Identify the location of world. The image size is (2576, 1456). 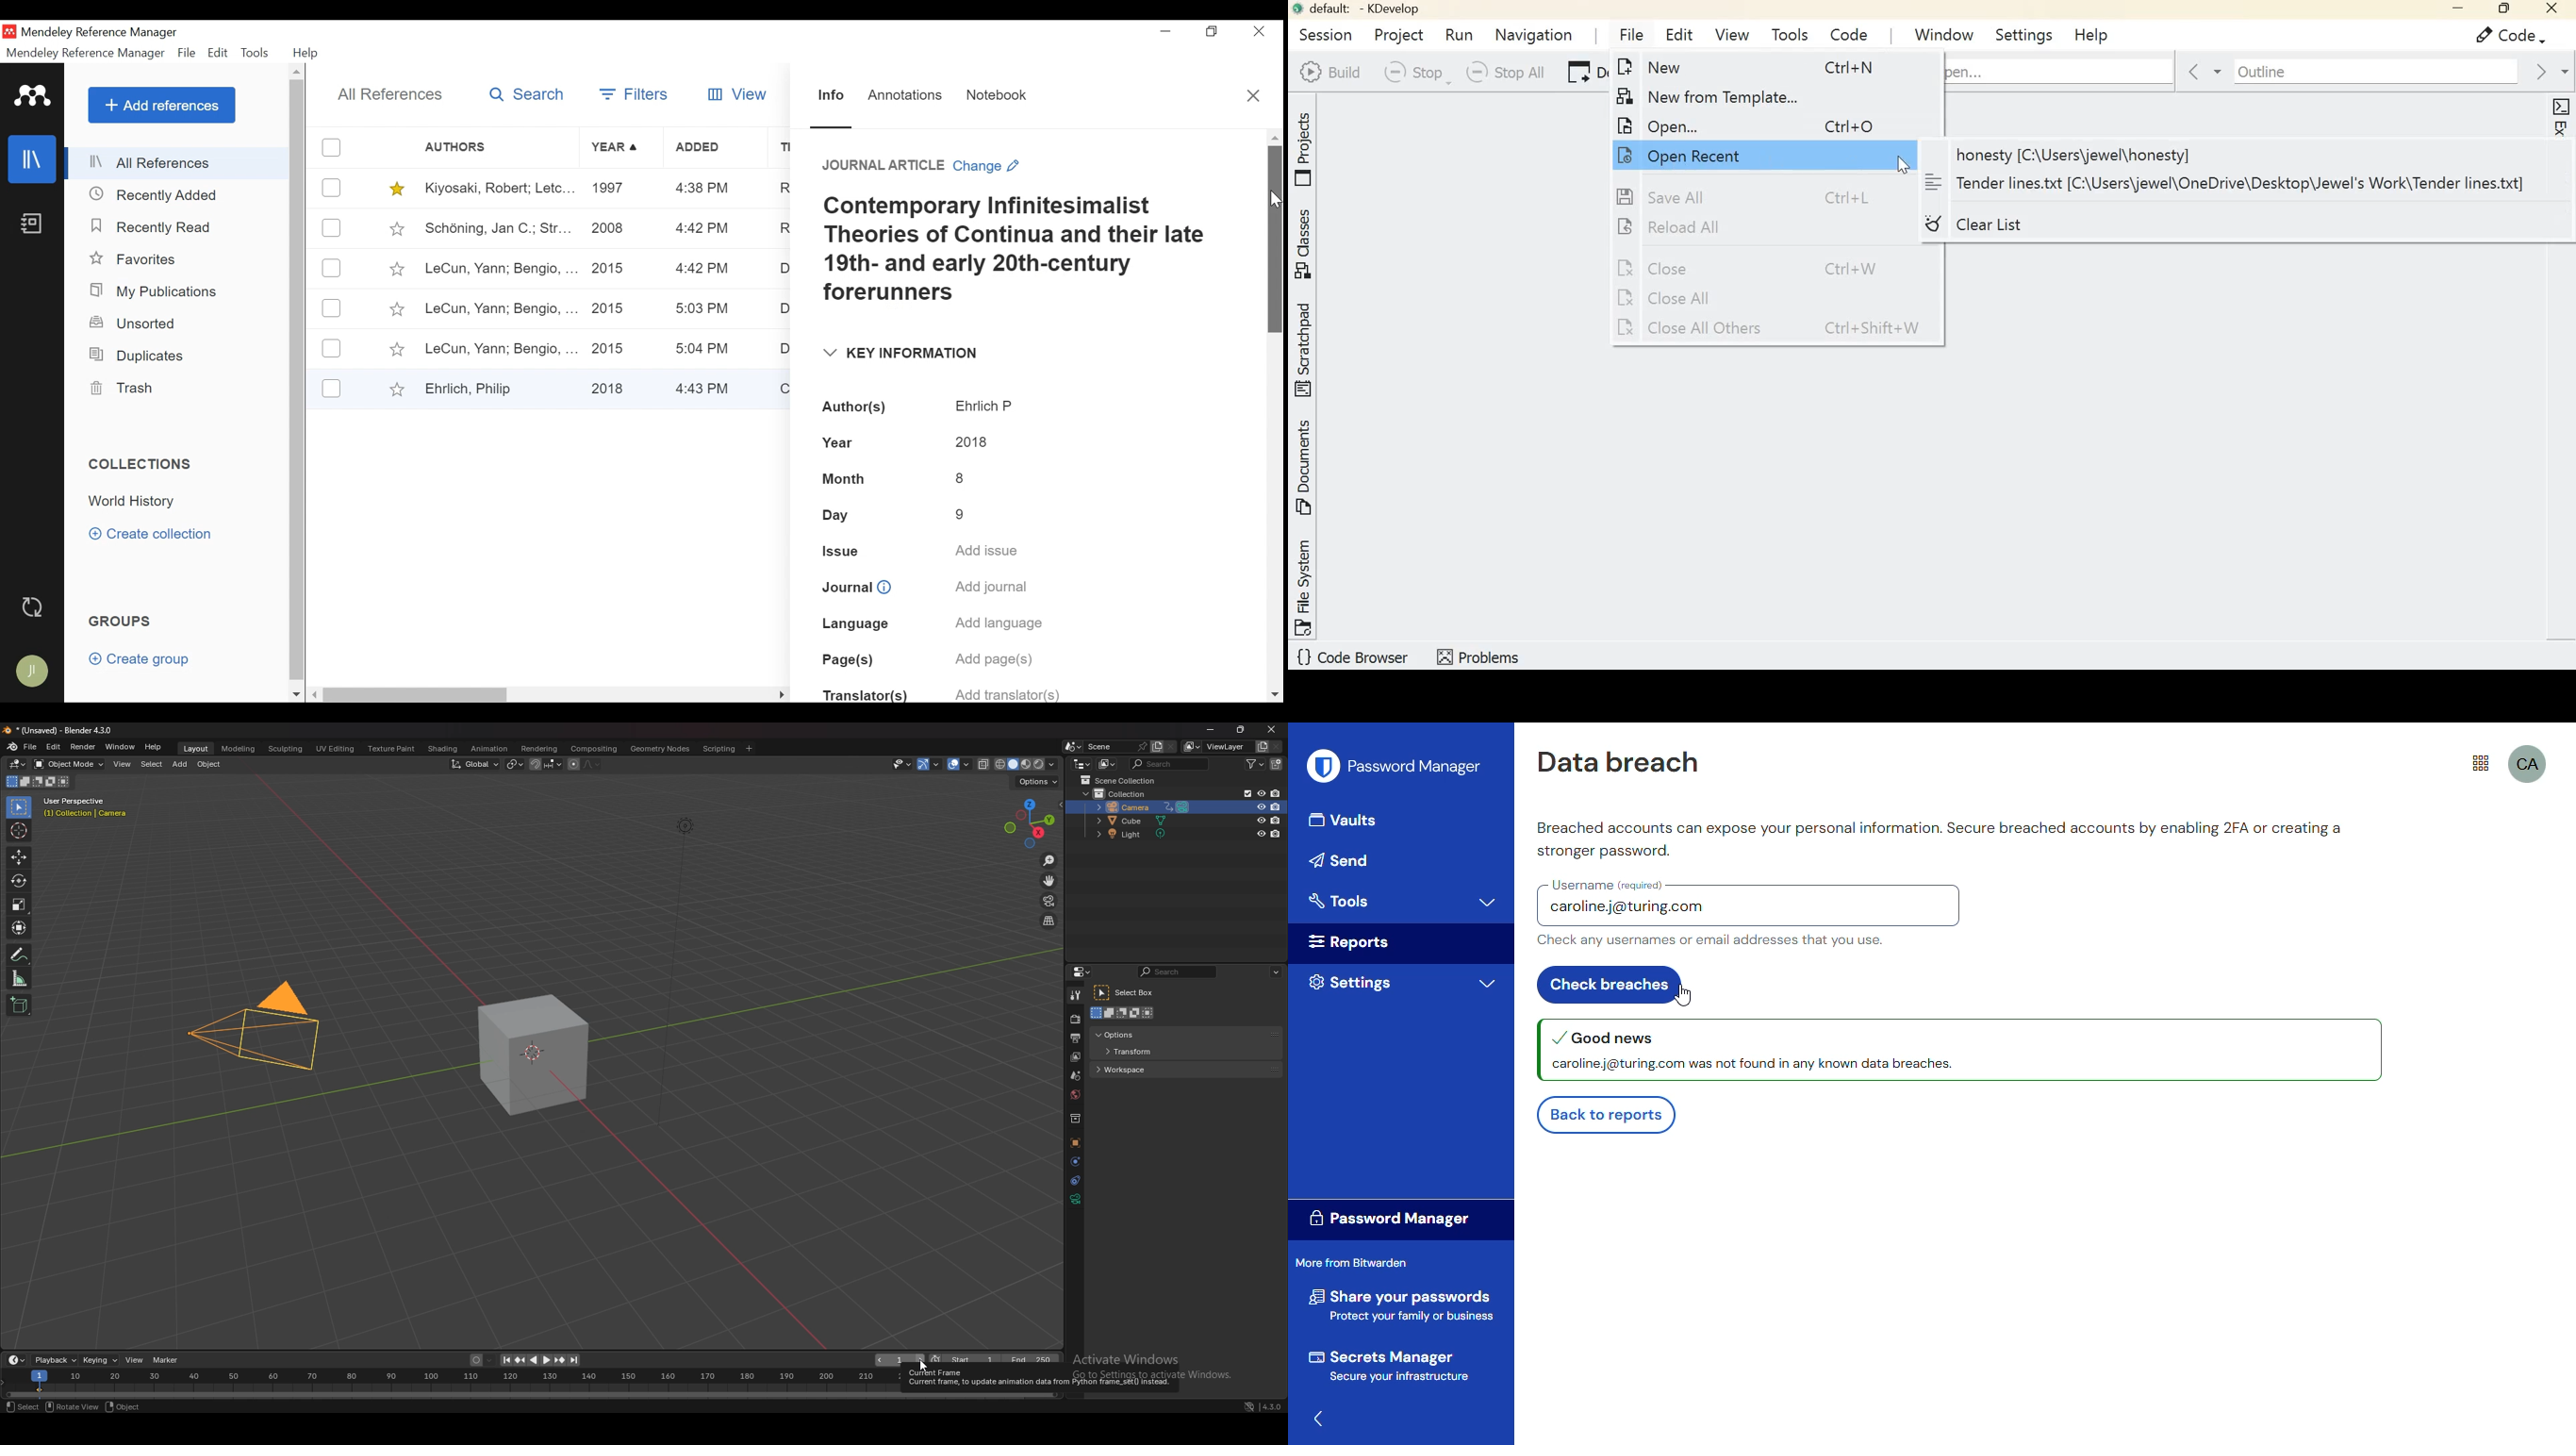
(1076, 1096).